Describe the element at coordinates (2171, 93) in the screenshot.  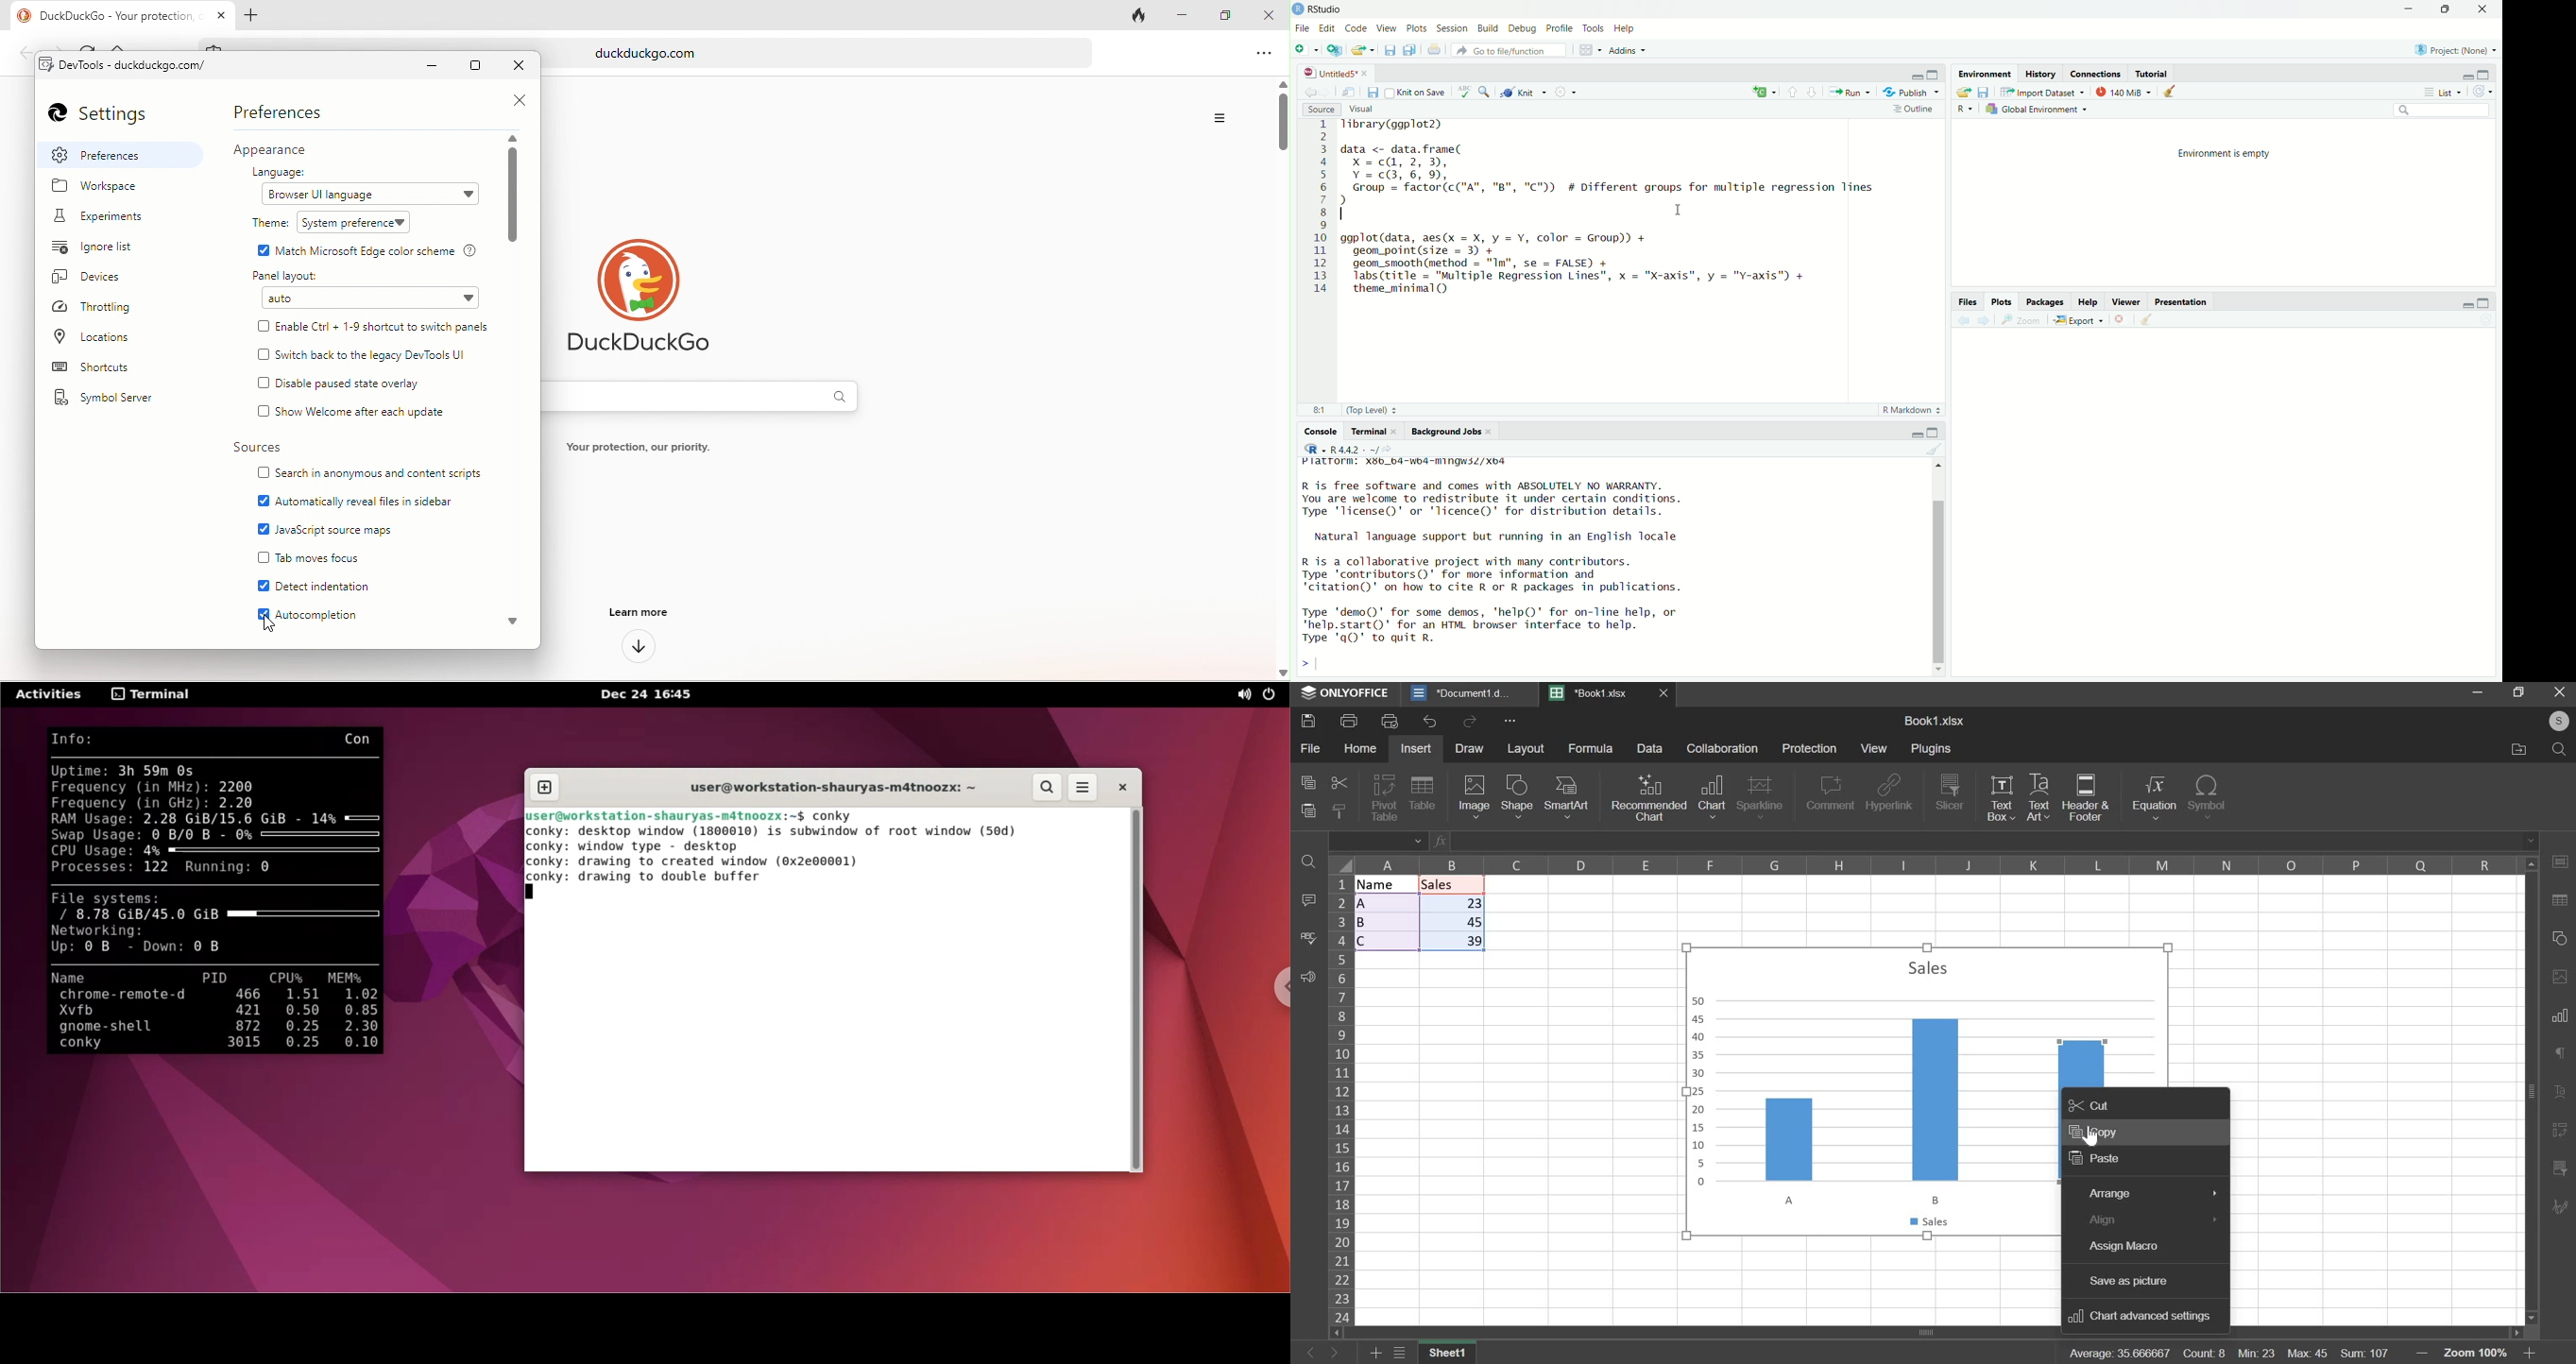
I see `clear` at that location.